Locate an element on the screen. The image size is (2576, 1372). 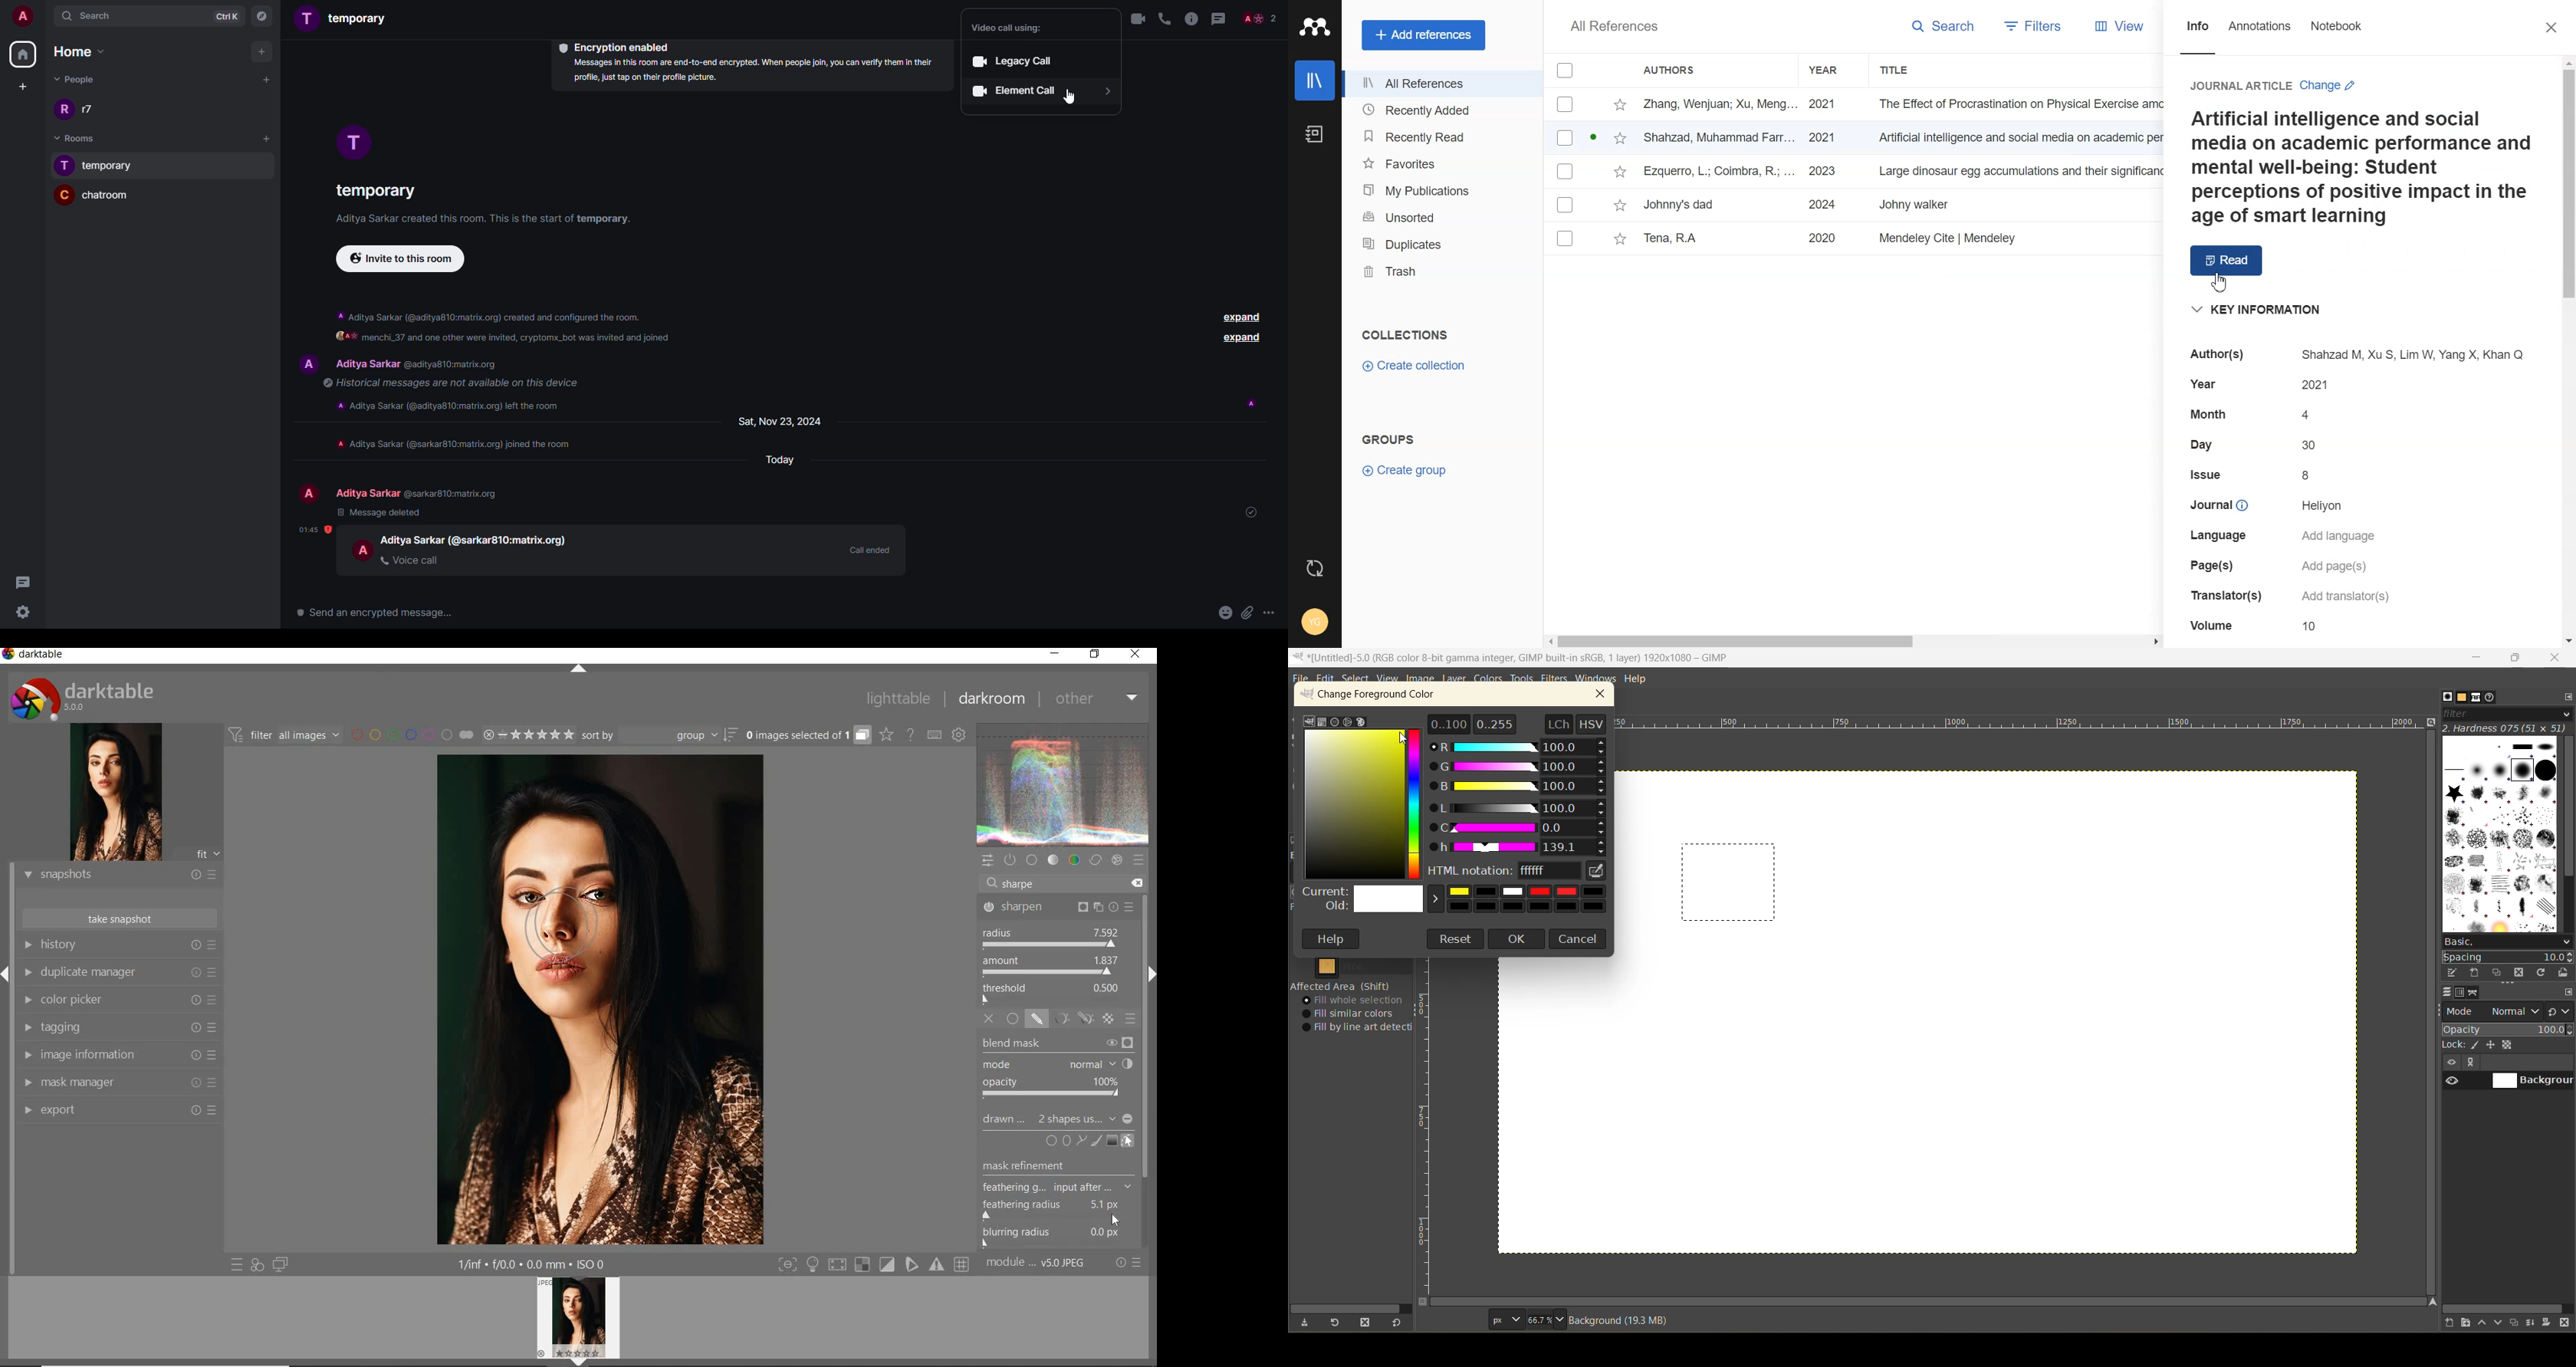
Read is located at coordinates (2228, 260).